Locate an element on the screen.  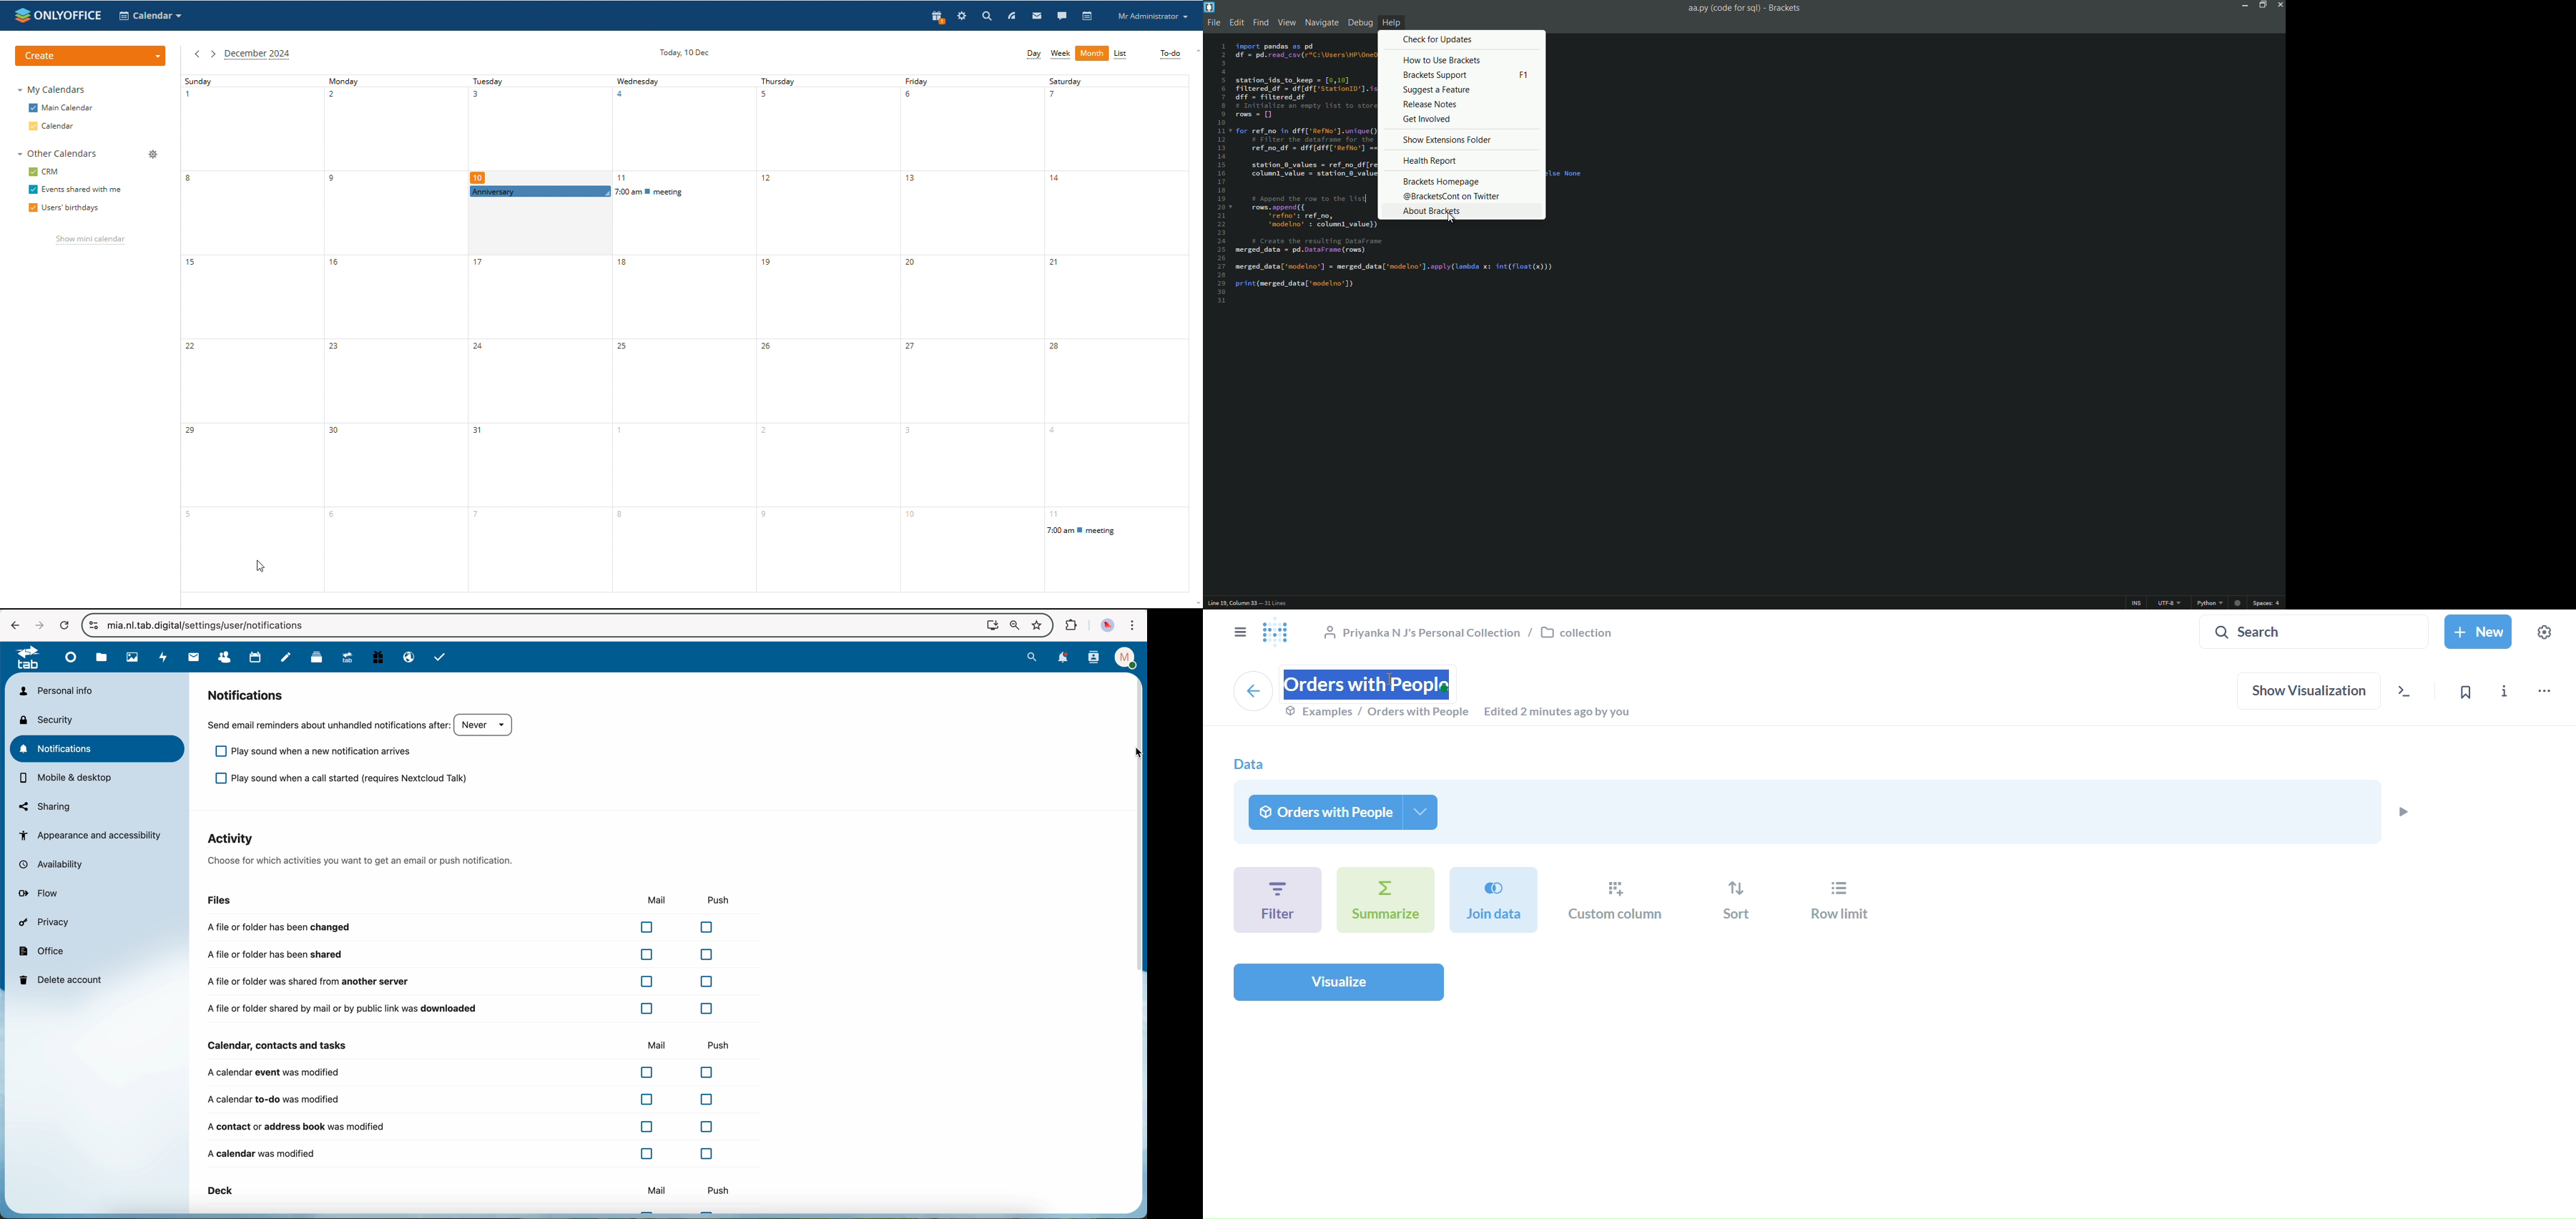
events shared with me is located at coordinates (75, 190).